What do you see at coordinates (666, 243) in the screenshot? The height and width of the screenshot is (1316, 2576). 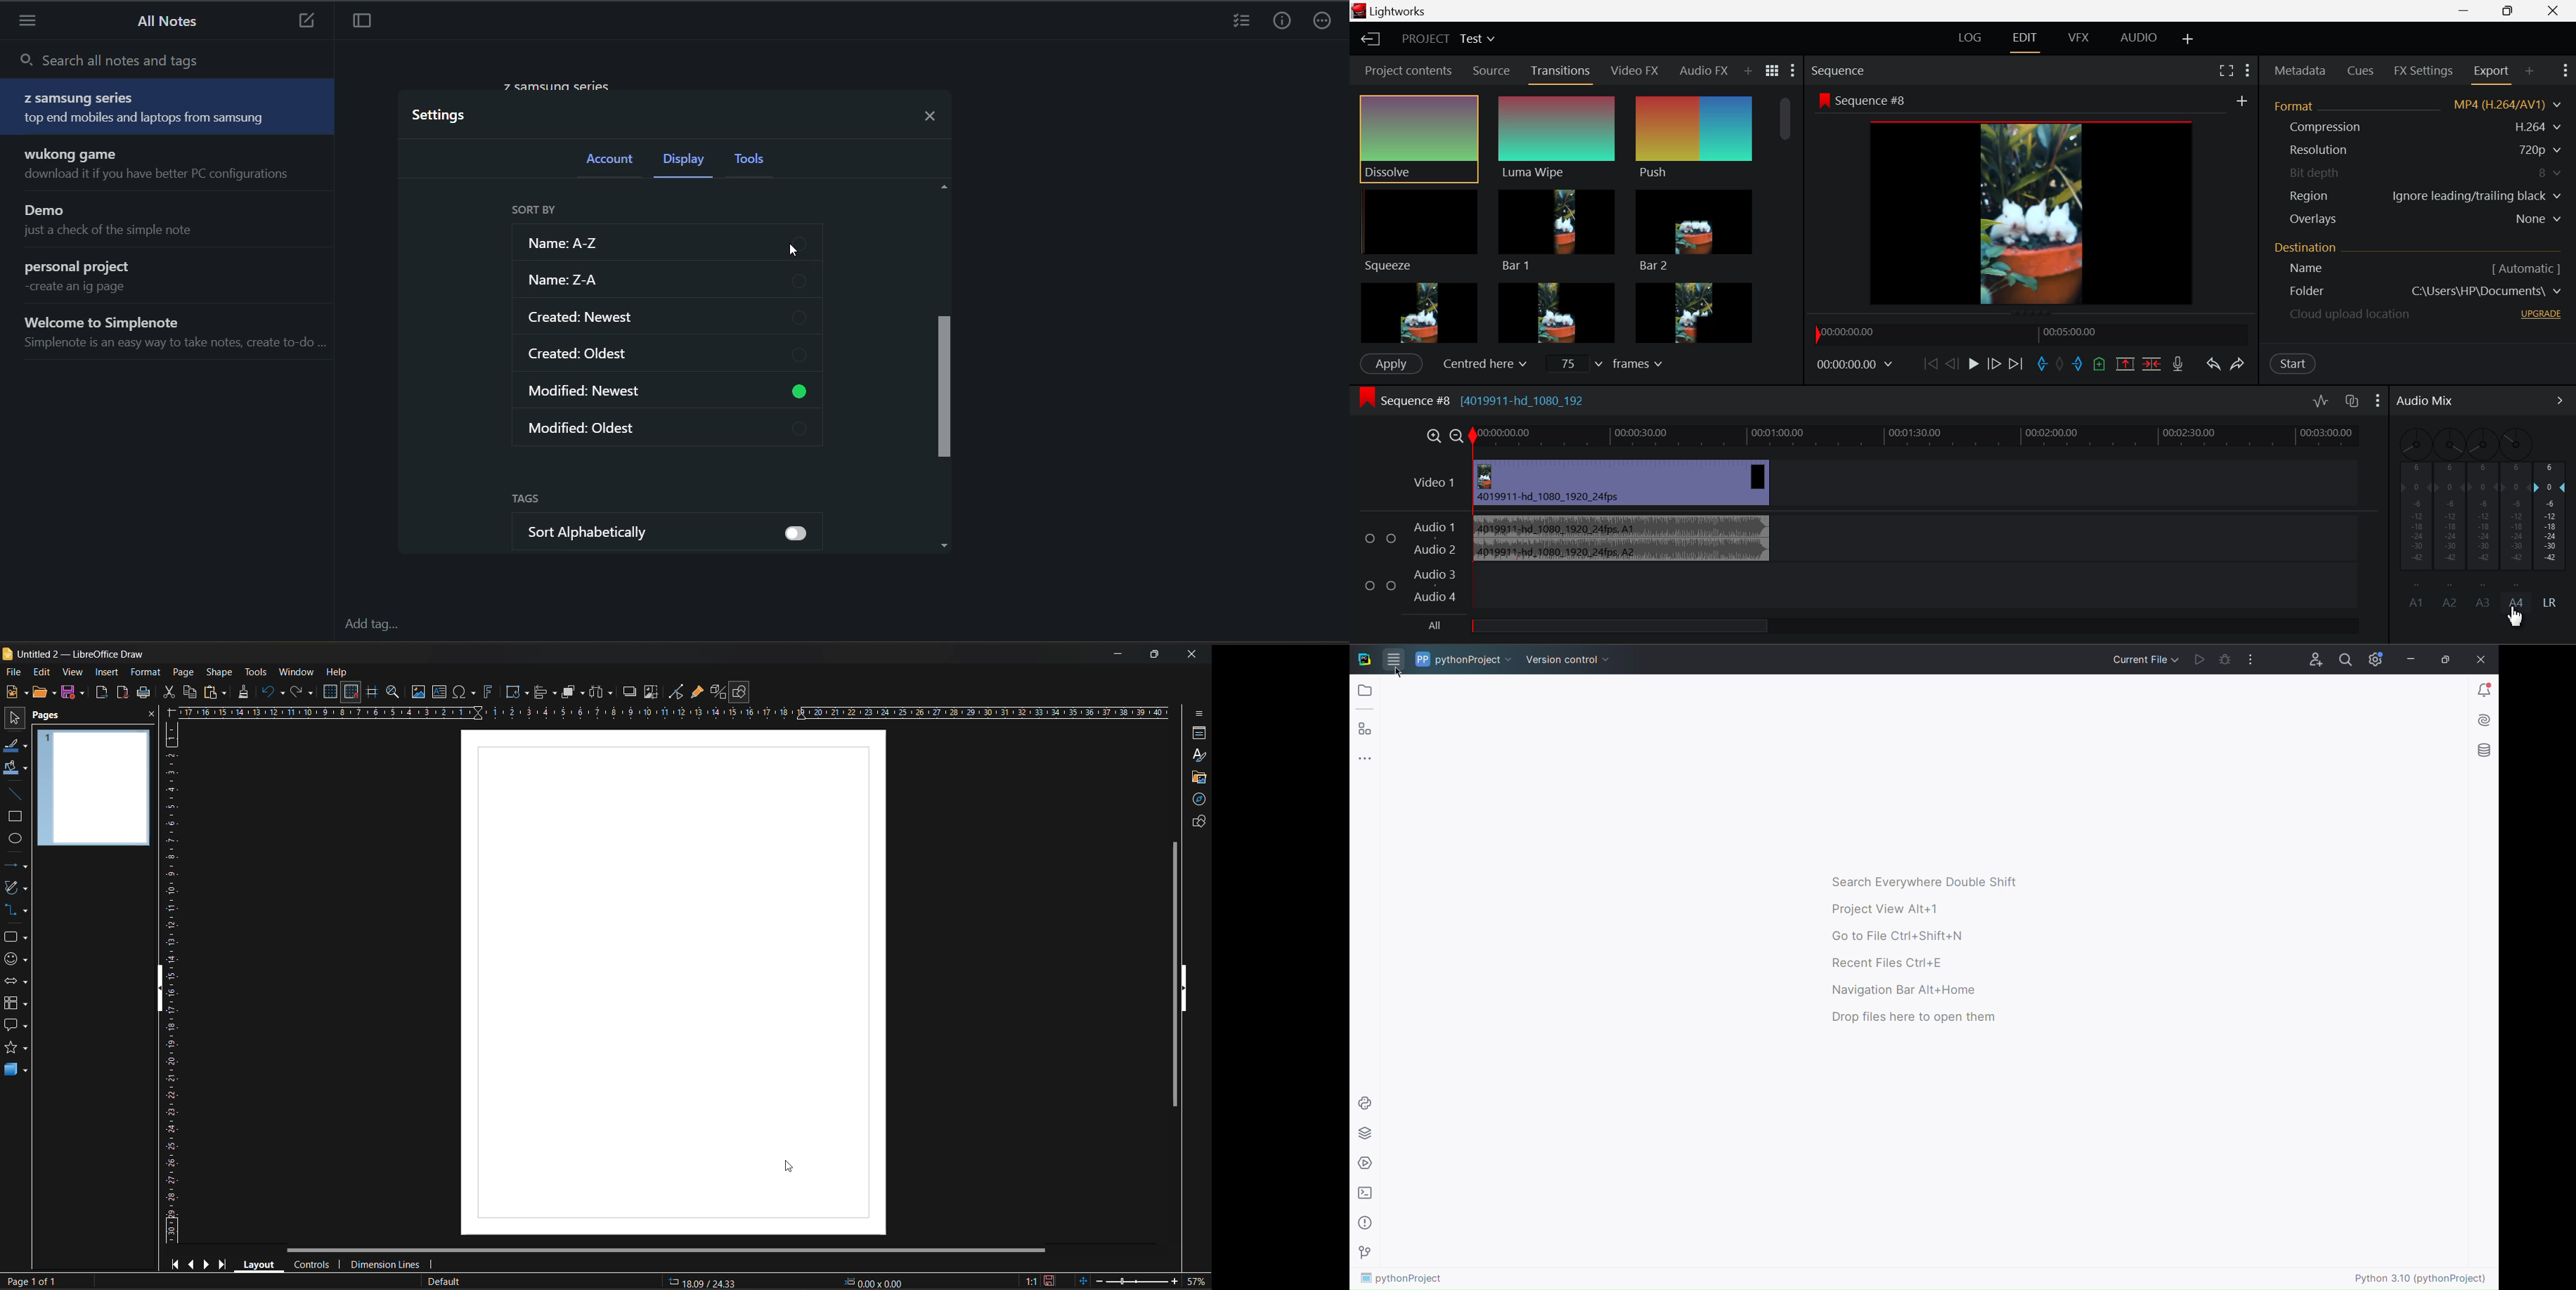 I see `name: A-Z` at bounding box center [666, 243].